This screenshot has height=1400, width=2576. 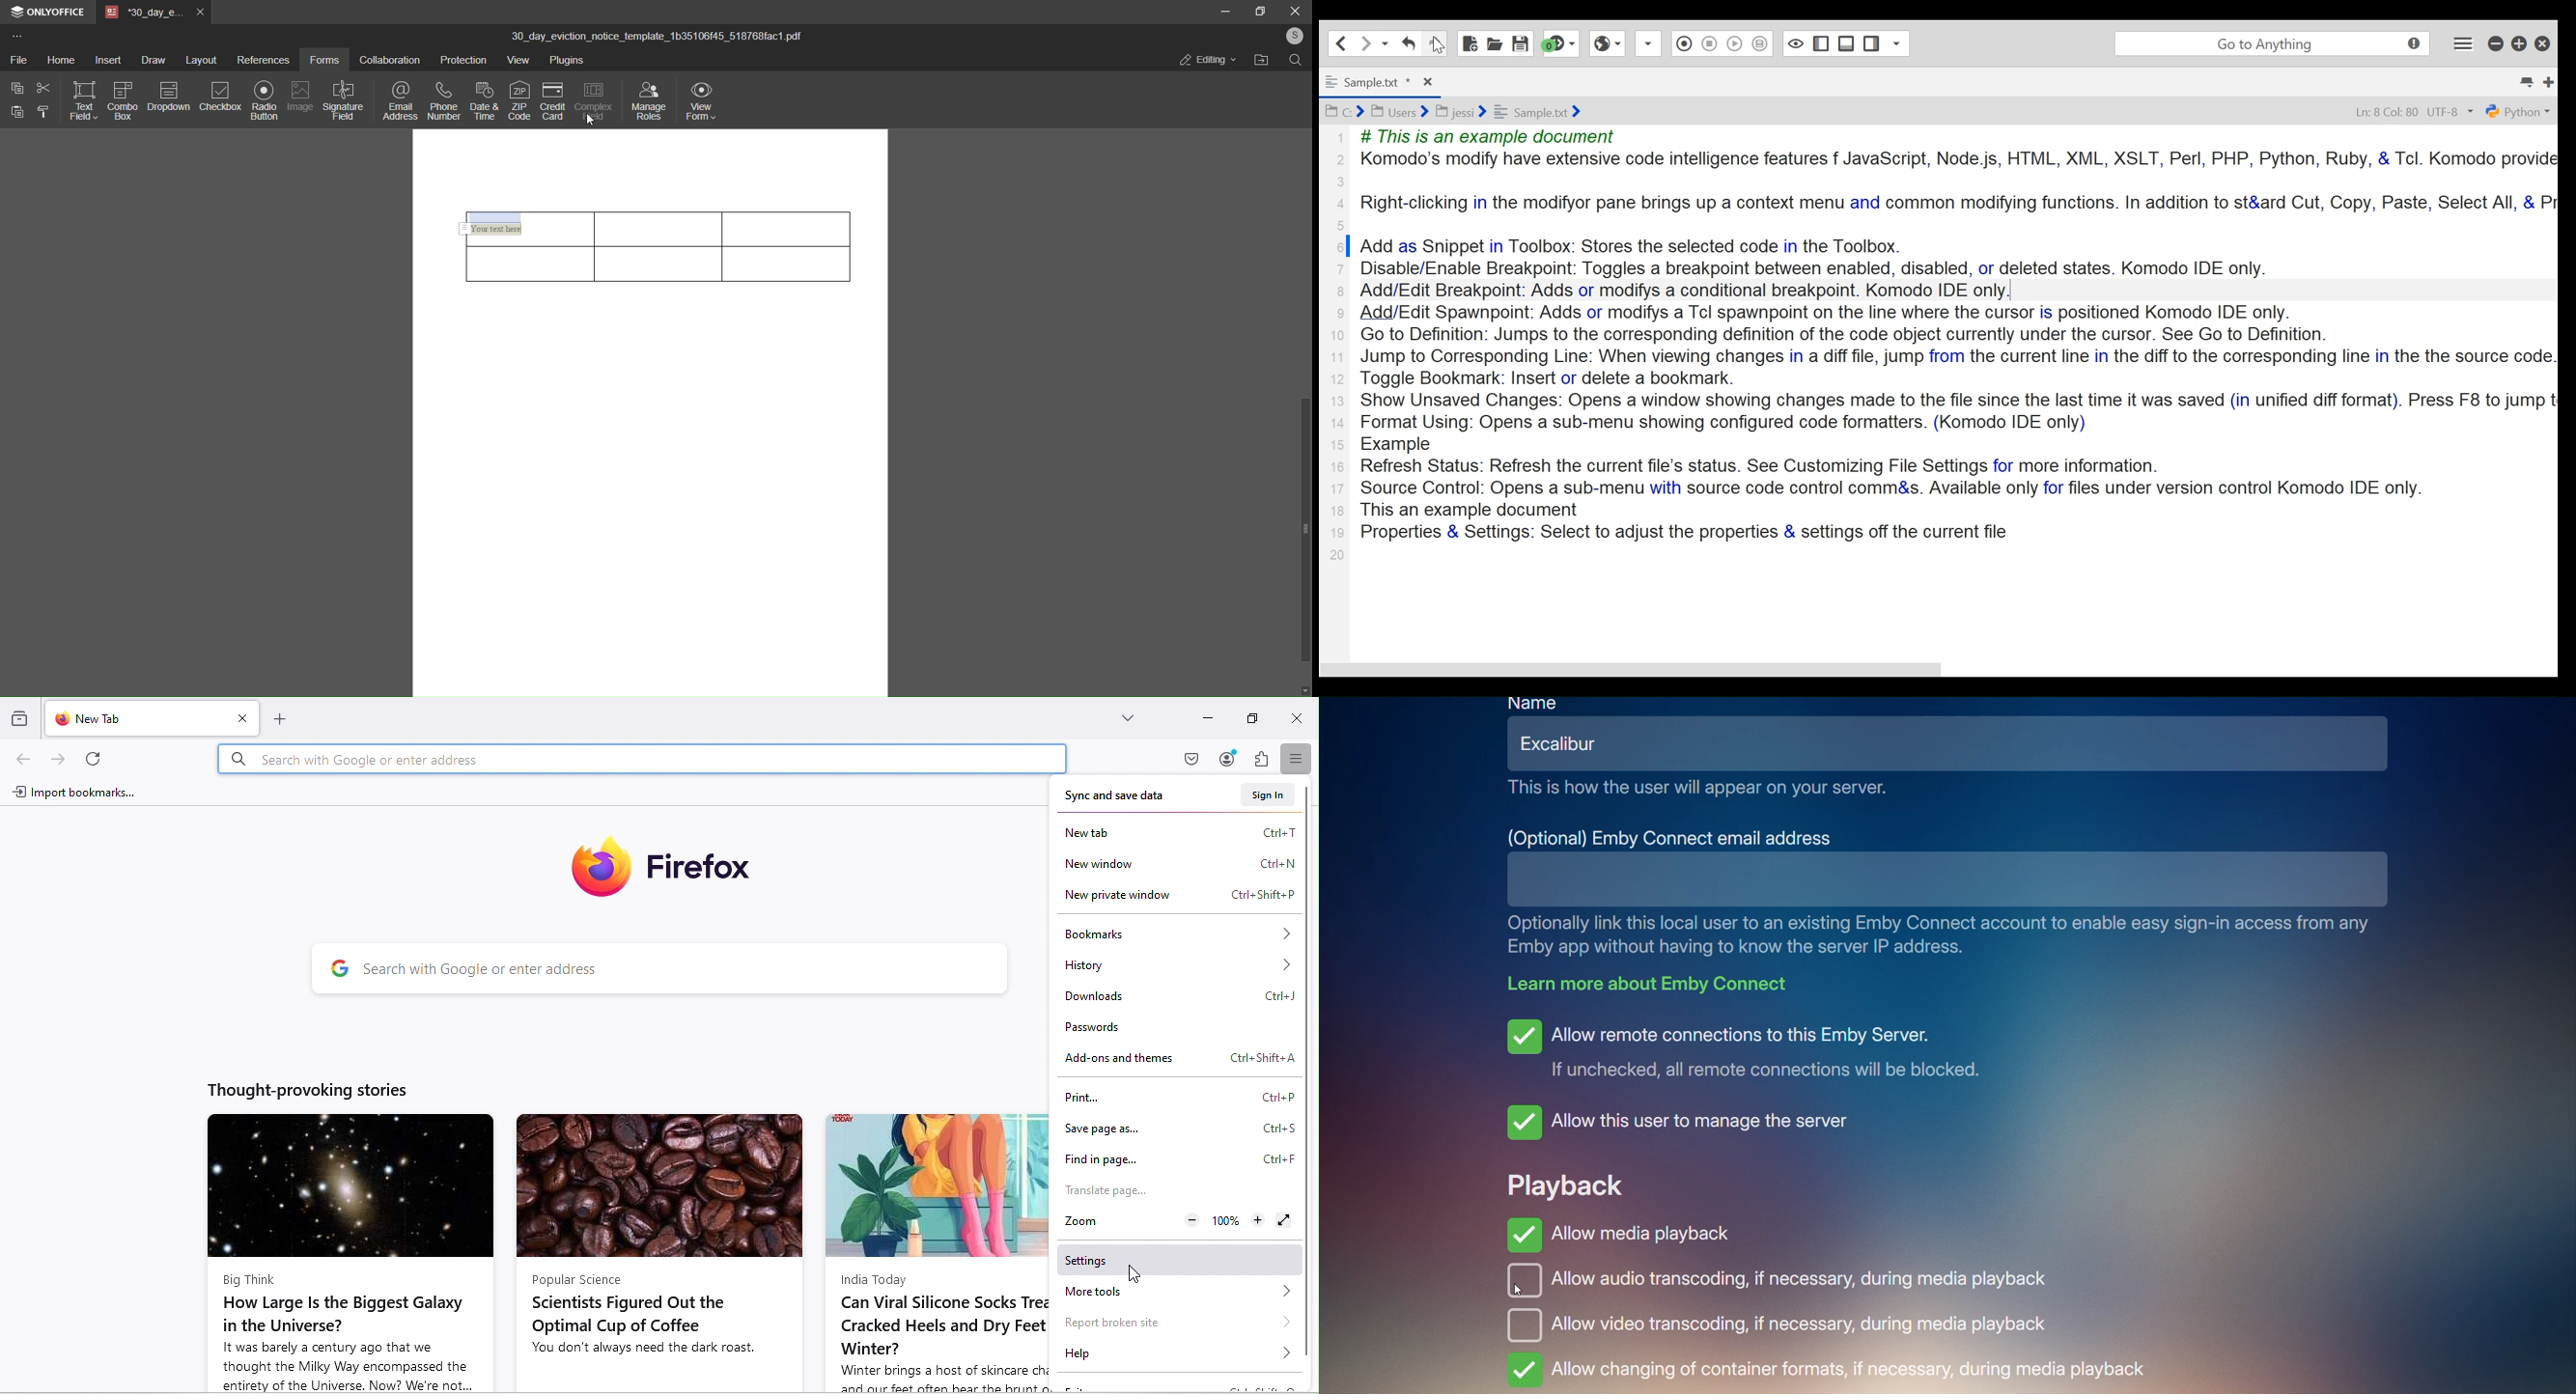 What do you see at coordinates (1569, 744) in the screenshot?
I see `Excalibur` at bounding box center [1569, 744].